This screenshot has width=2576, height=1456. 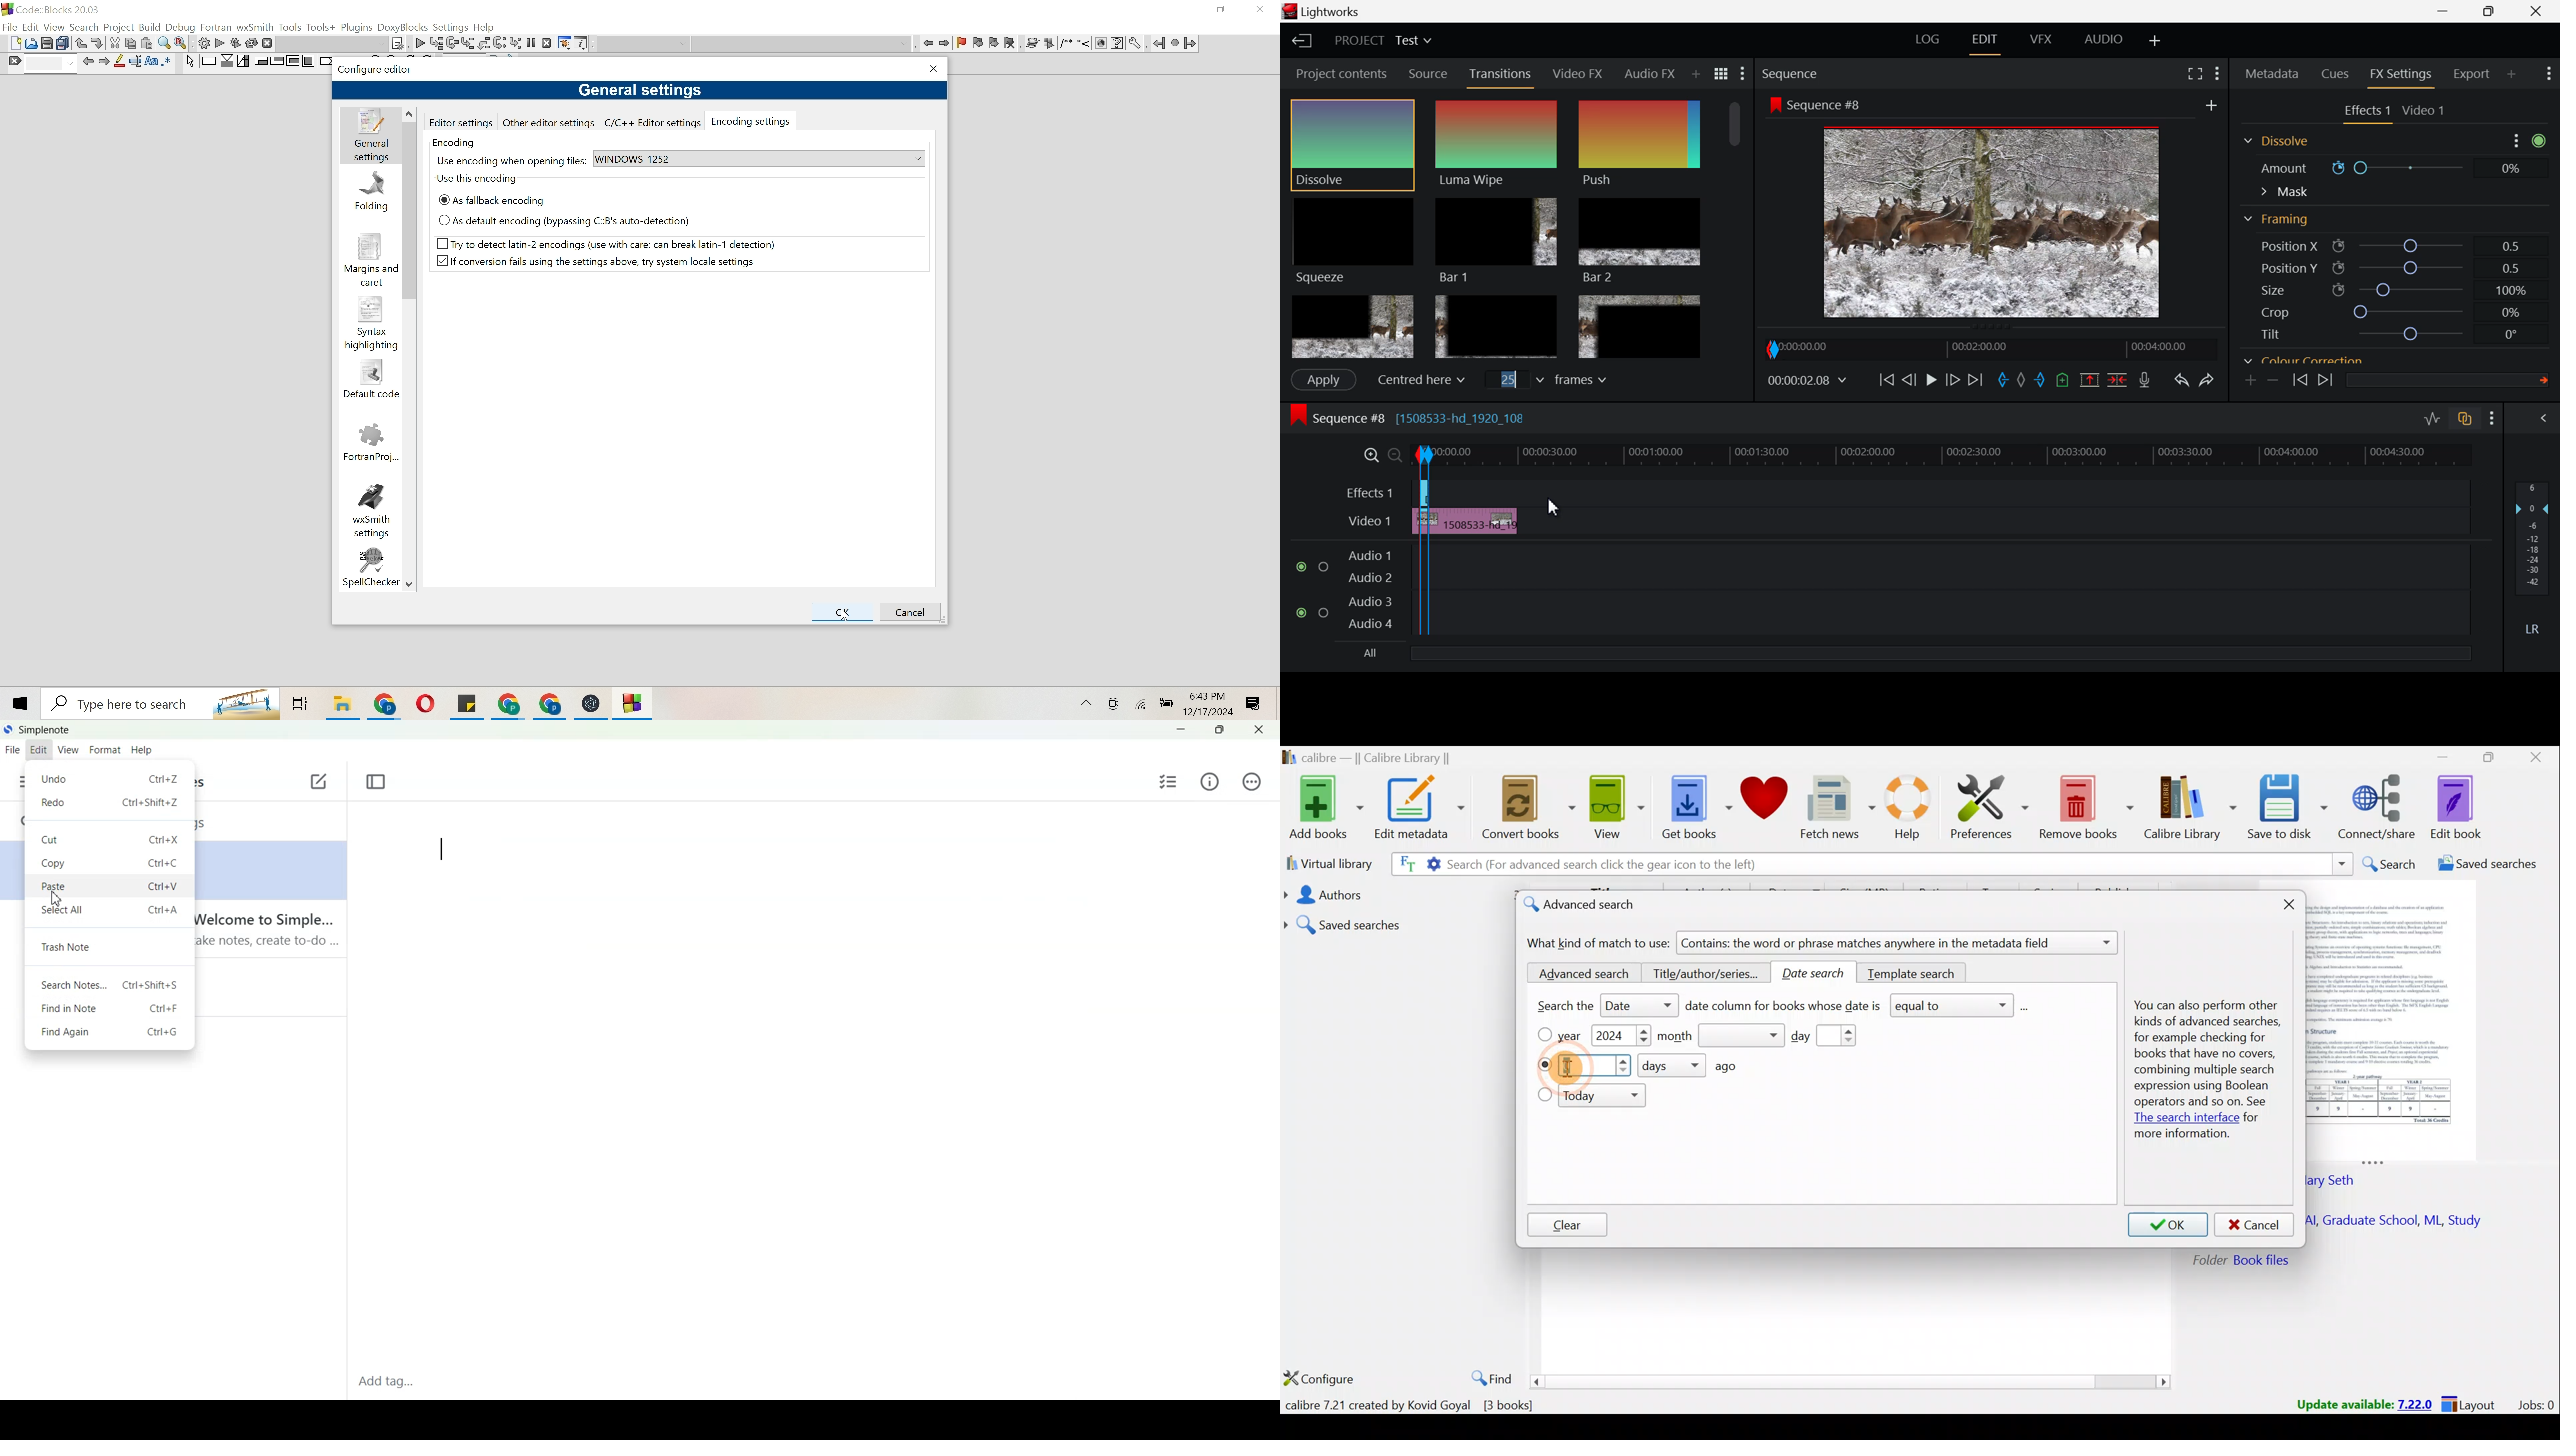 What do you see at coordinates (1952, 455) in the screenshot?
I see `Project Timeline` at bounding box center [1952, 455].